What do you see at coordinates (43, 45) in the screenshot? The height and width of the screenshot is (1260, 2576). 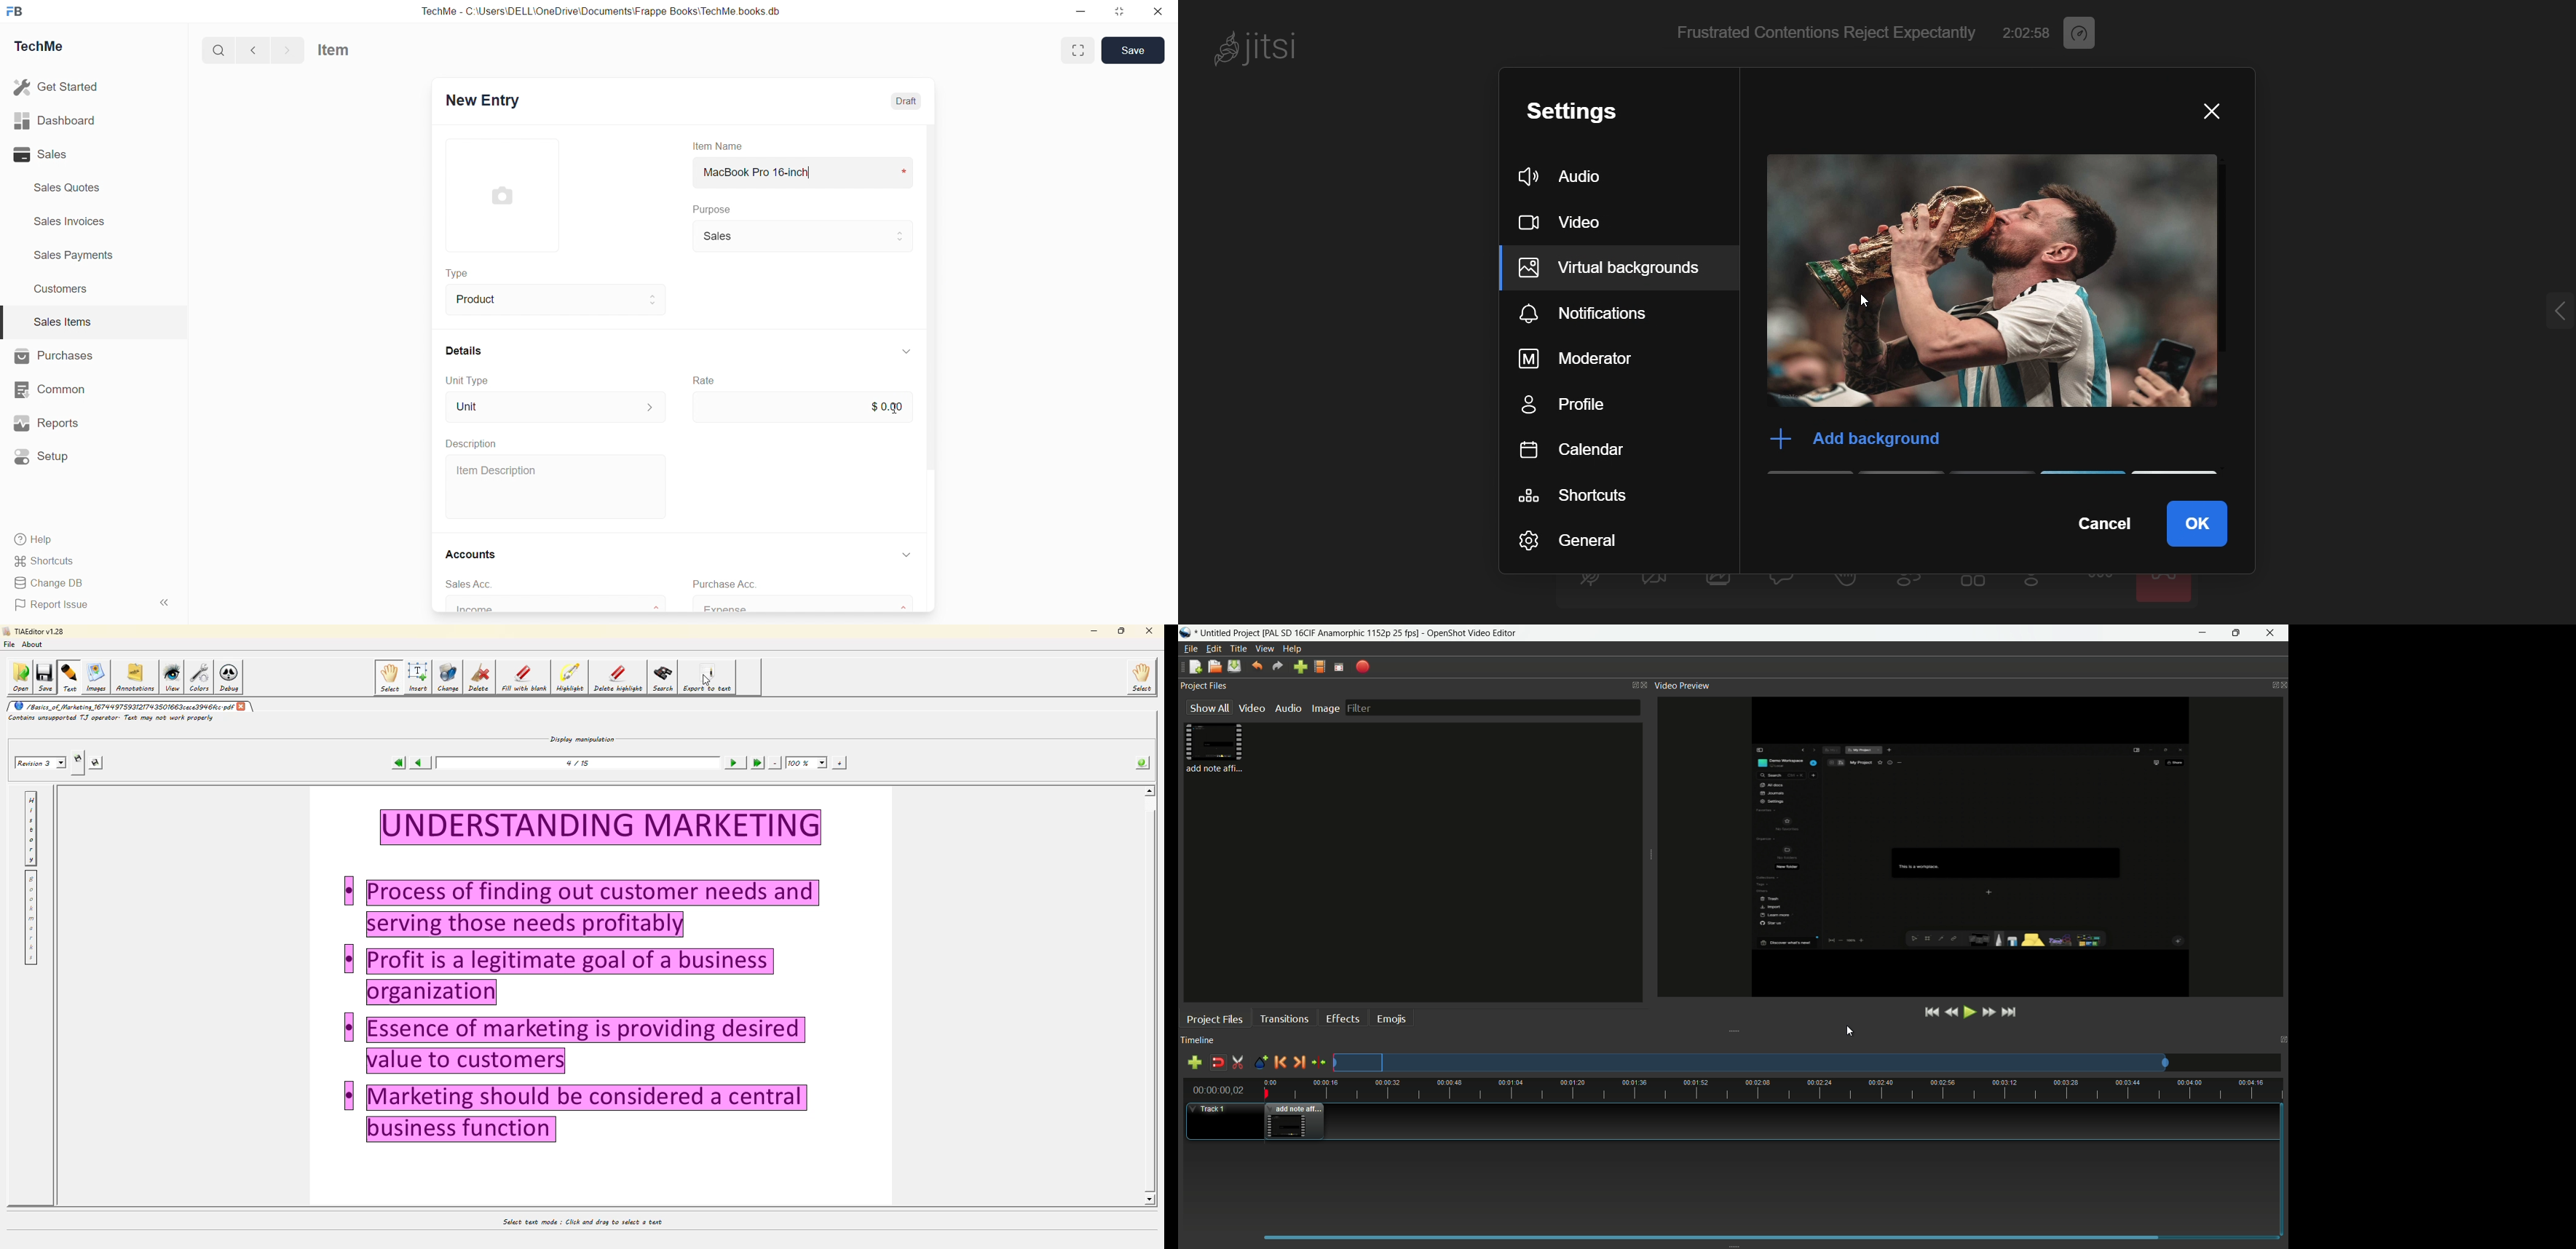 I see `TechMe` at bounding box center [43, 45].